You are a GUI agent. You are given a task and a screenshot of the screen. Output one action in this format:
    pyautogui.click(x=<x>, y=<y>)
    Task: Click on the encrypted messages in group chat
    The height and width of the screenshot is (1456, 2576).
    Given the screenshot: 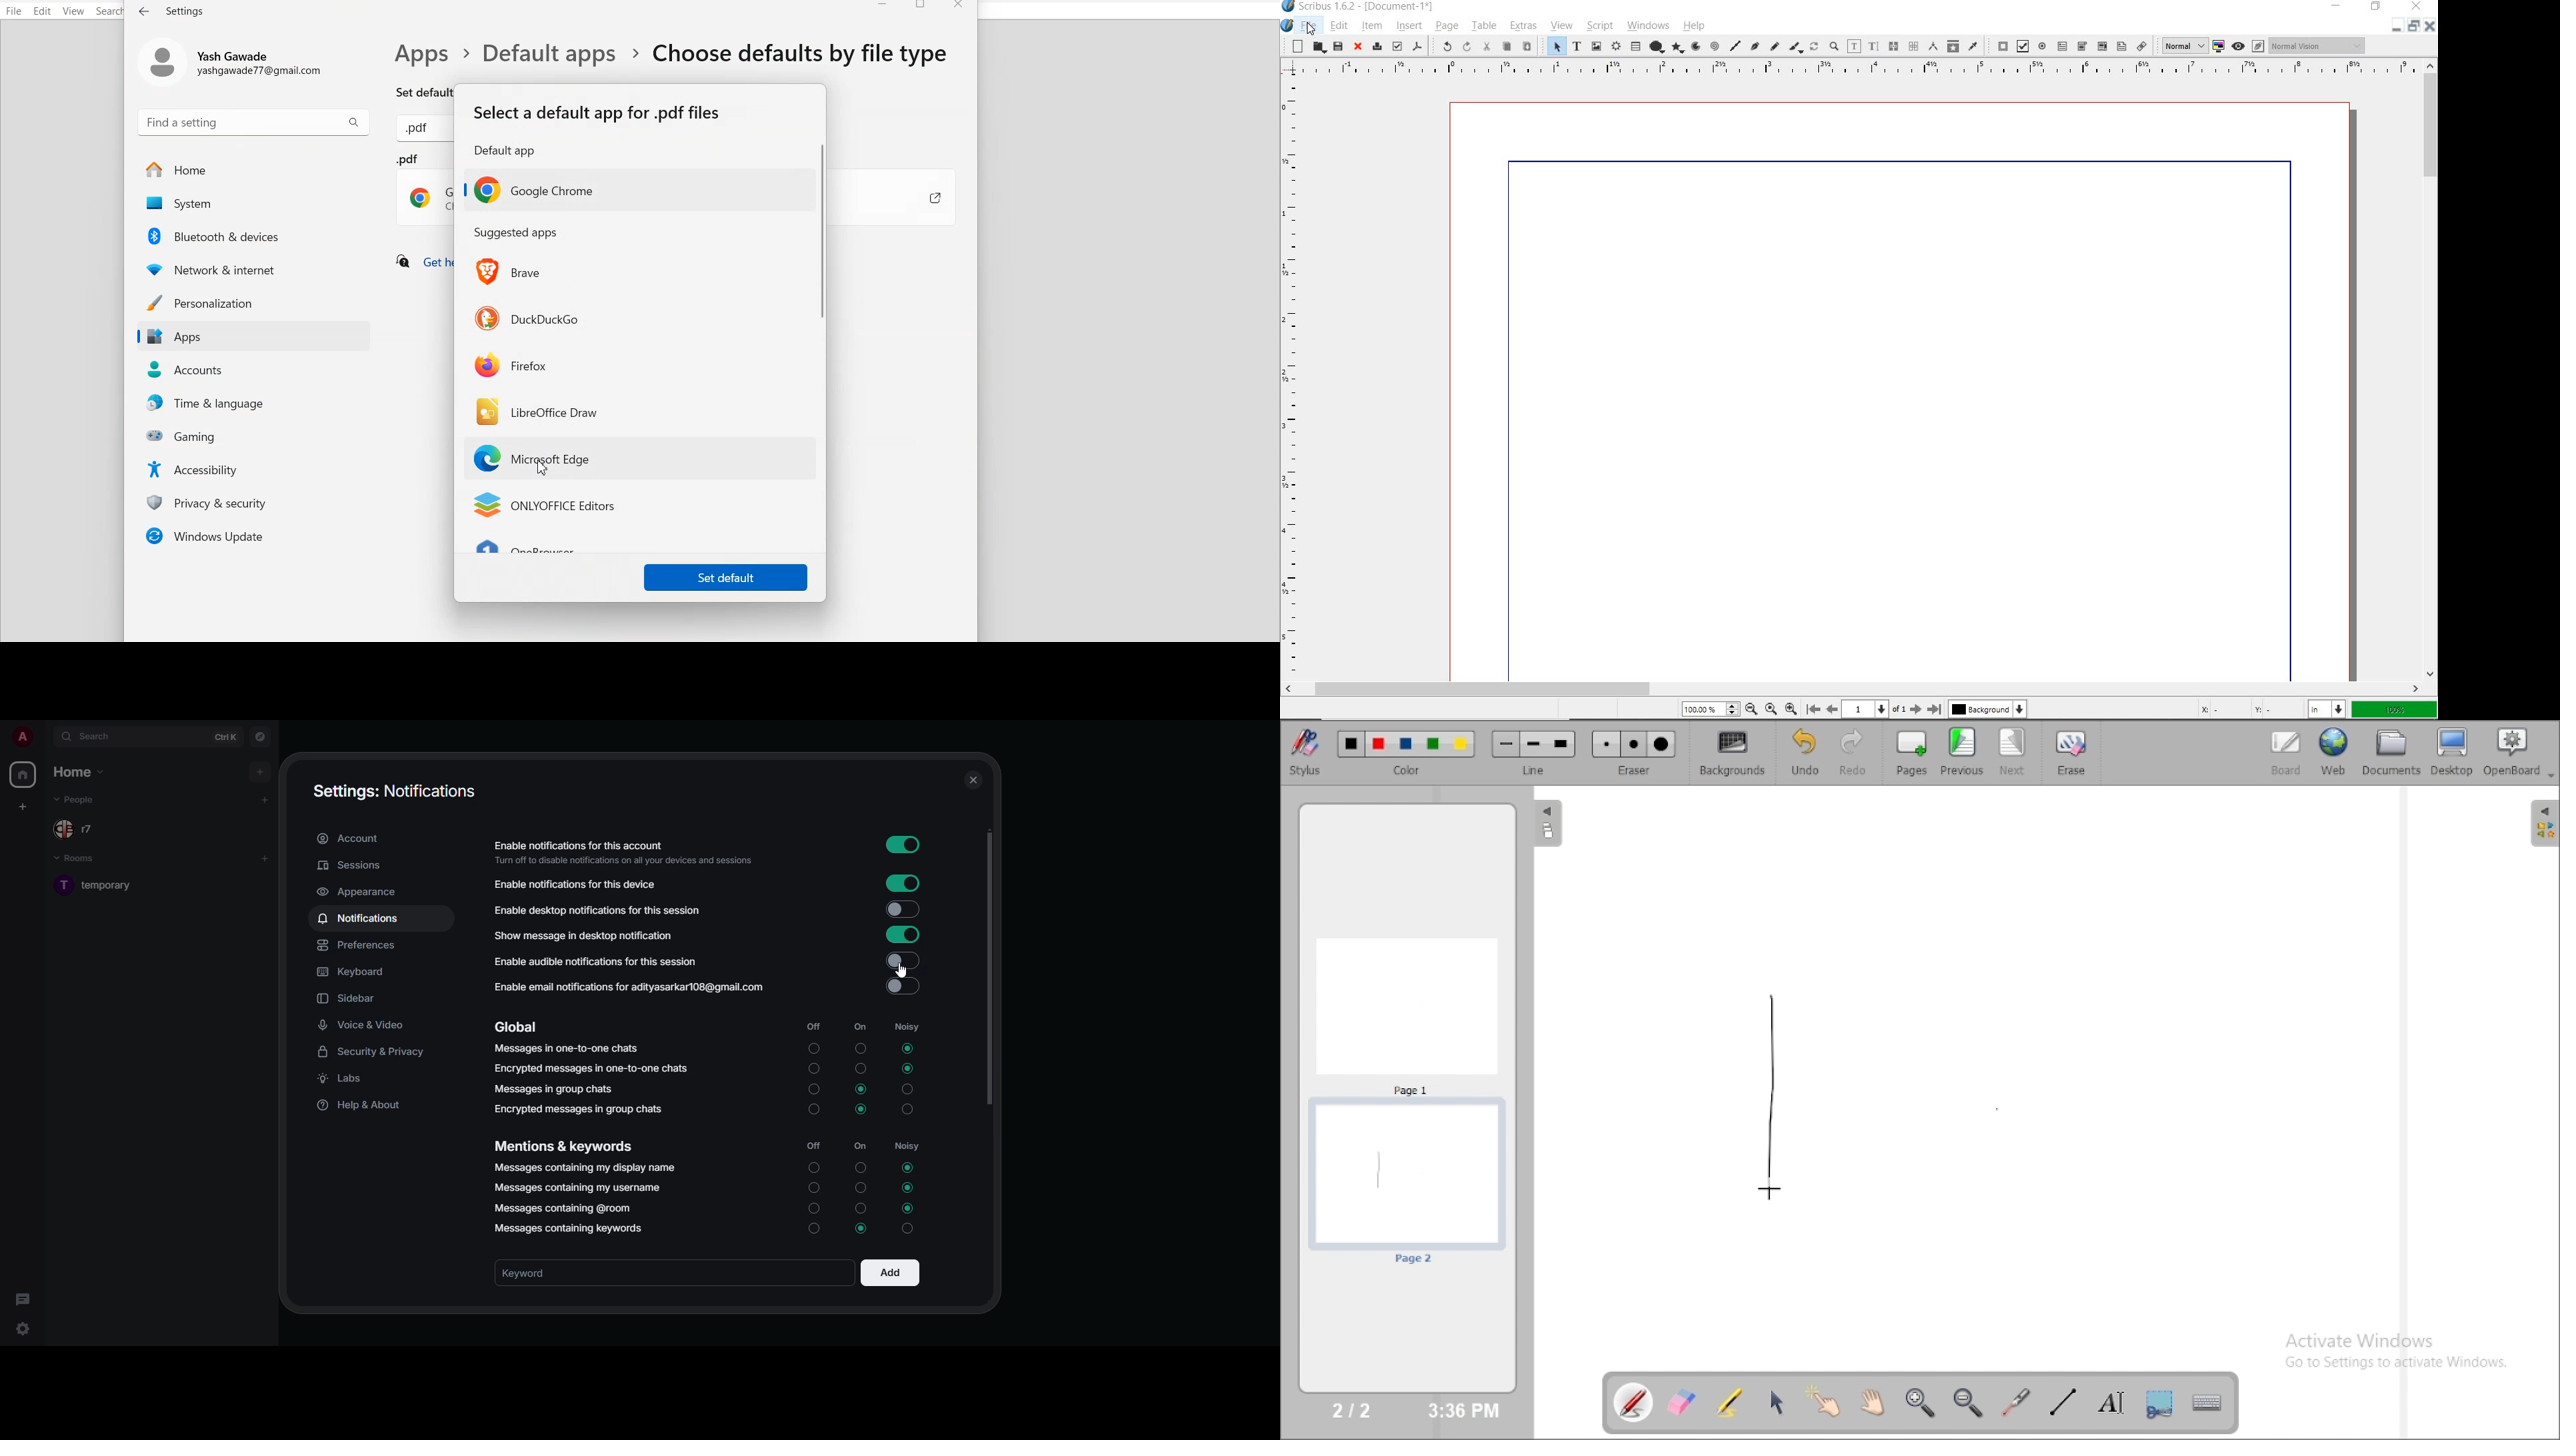 What is the action you would take?
    pyautogui.click(x=581, y=1109)
    